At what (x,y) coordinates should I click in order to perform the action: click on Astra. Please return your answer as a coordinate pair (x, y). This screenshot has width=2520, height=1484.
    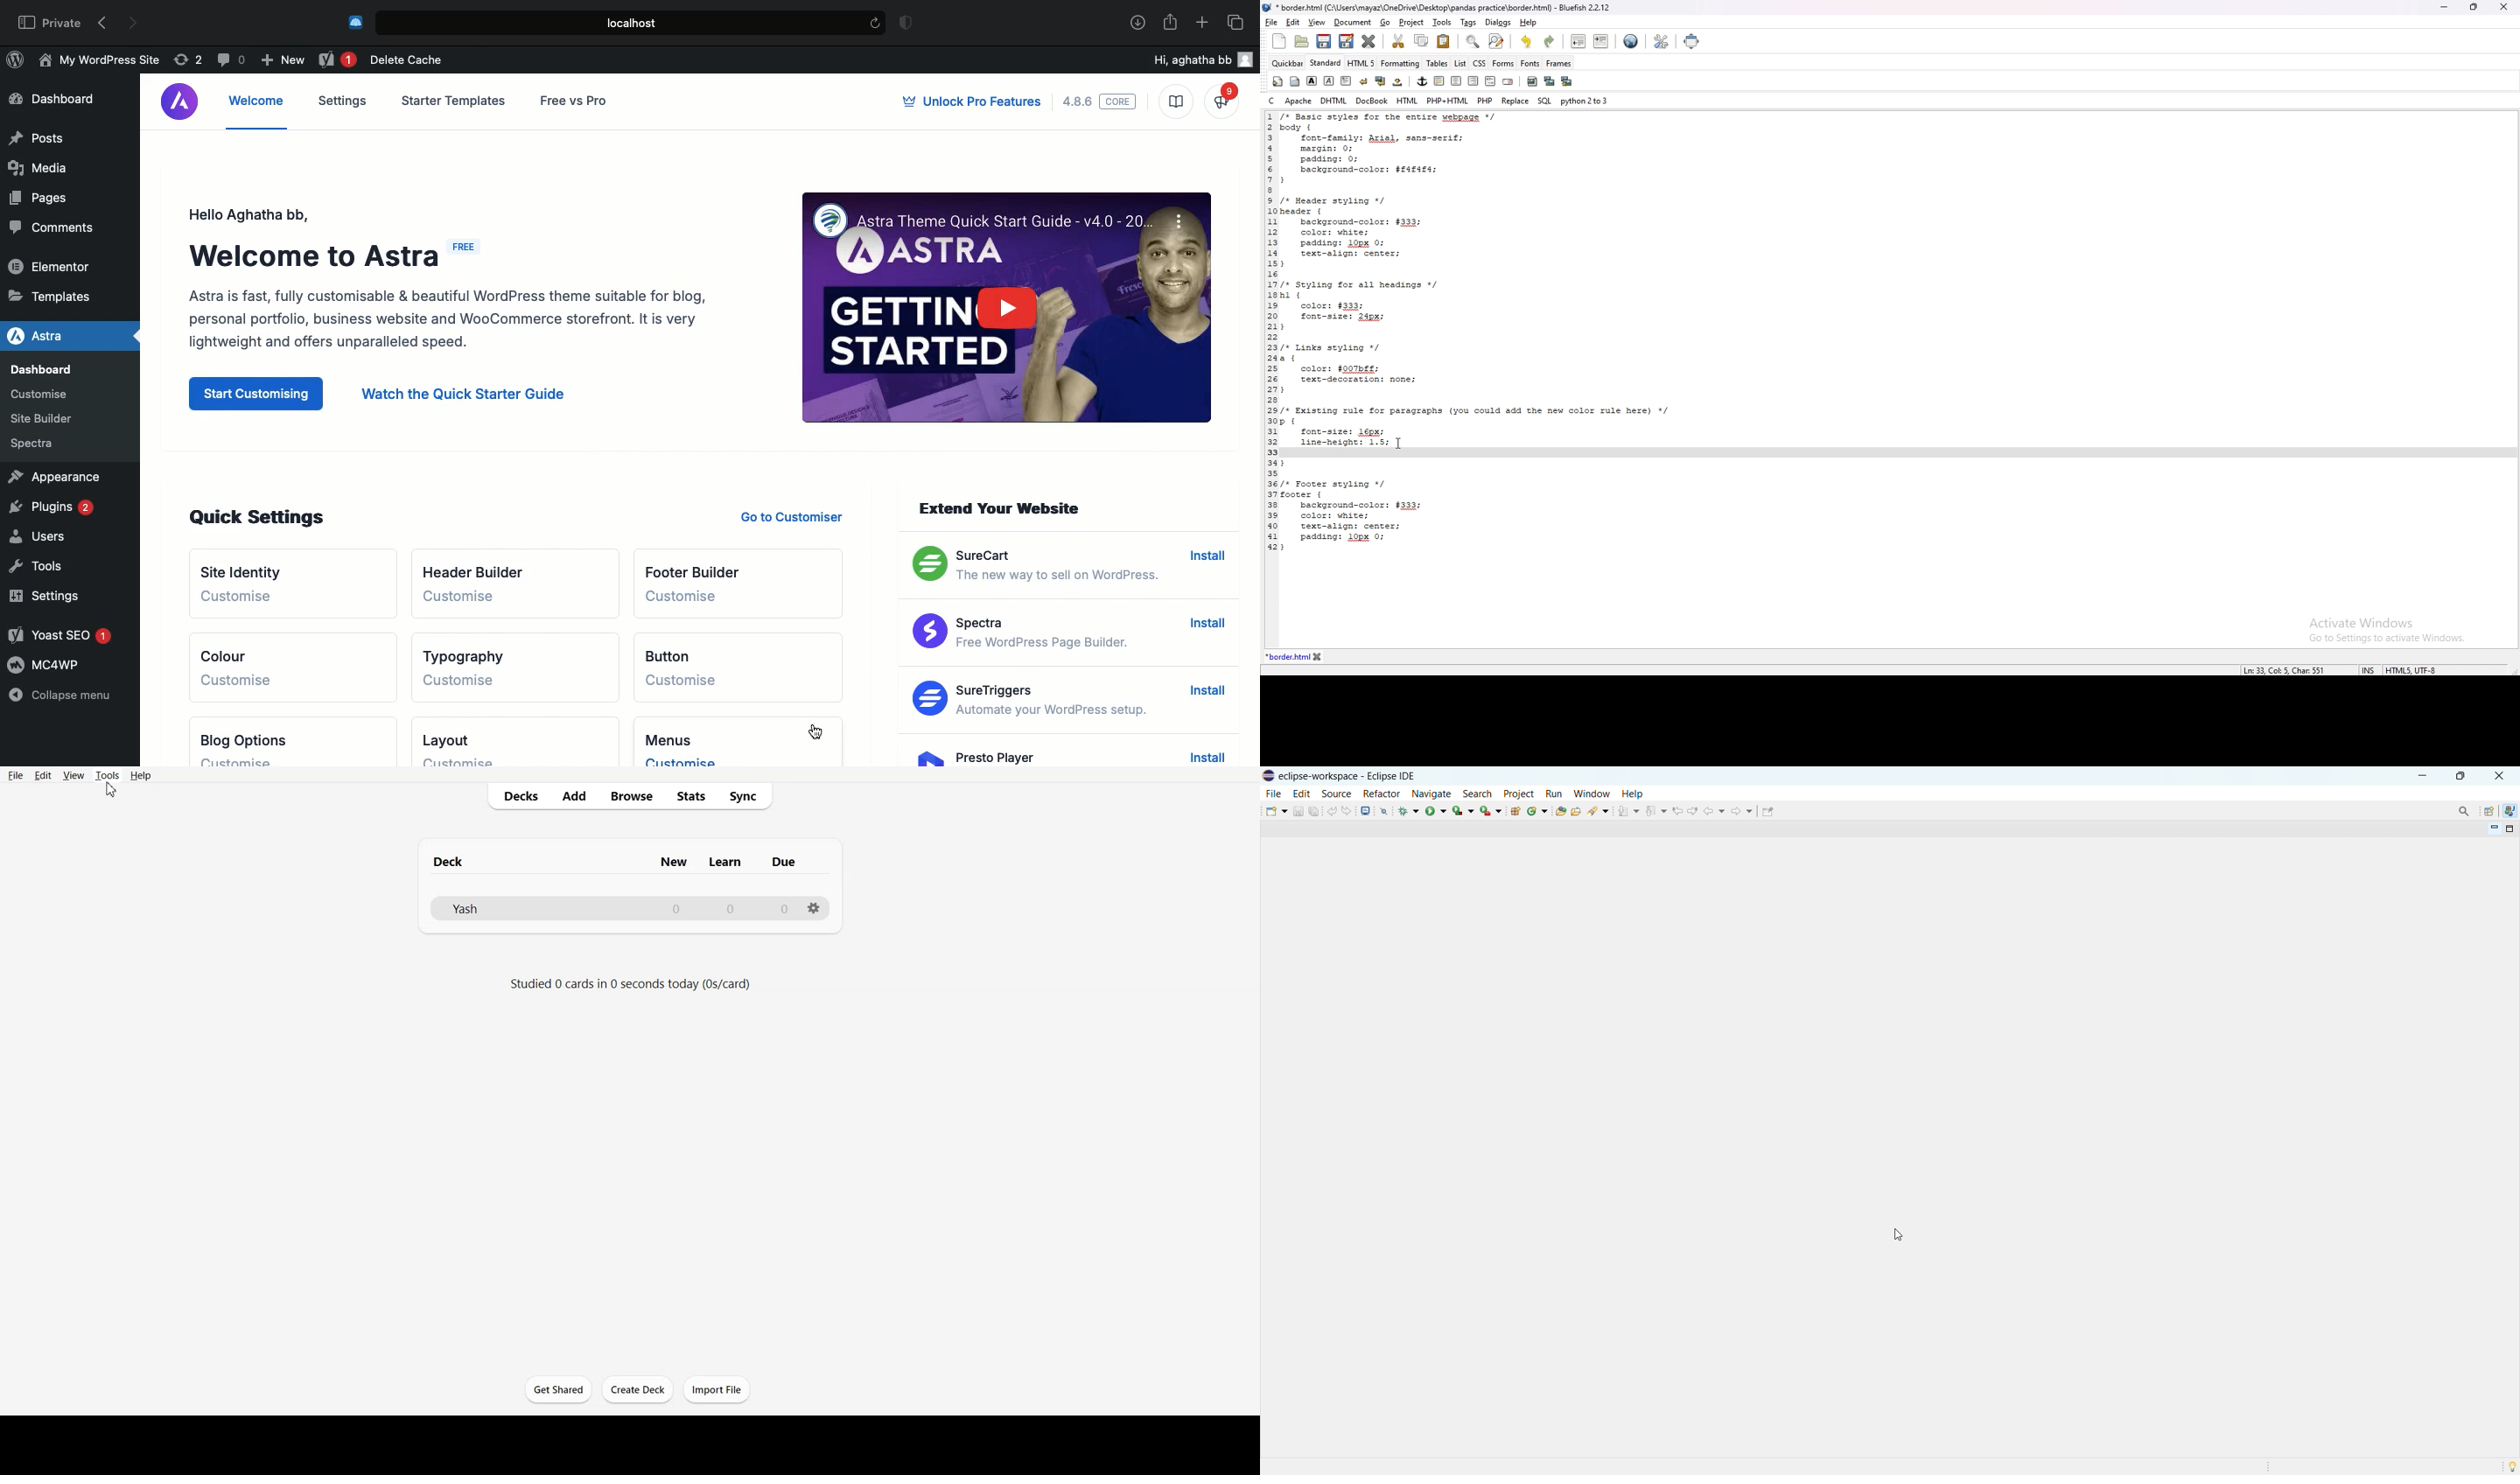
    Looking at the image, I should click on (38, 338).